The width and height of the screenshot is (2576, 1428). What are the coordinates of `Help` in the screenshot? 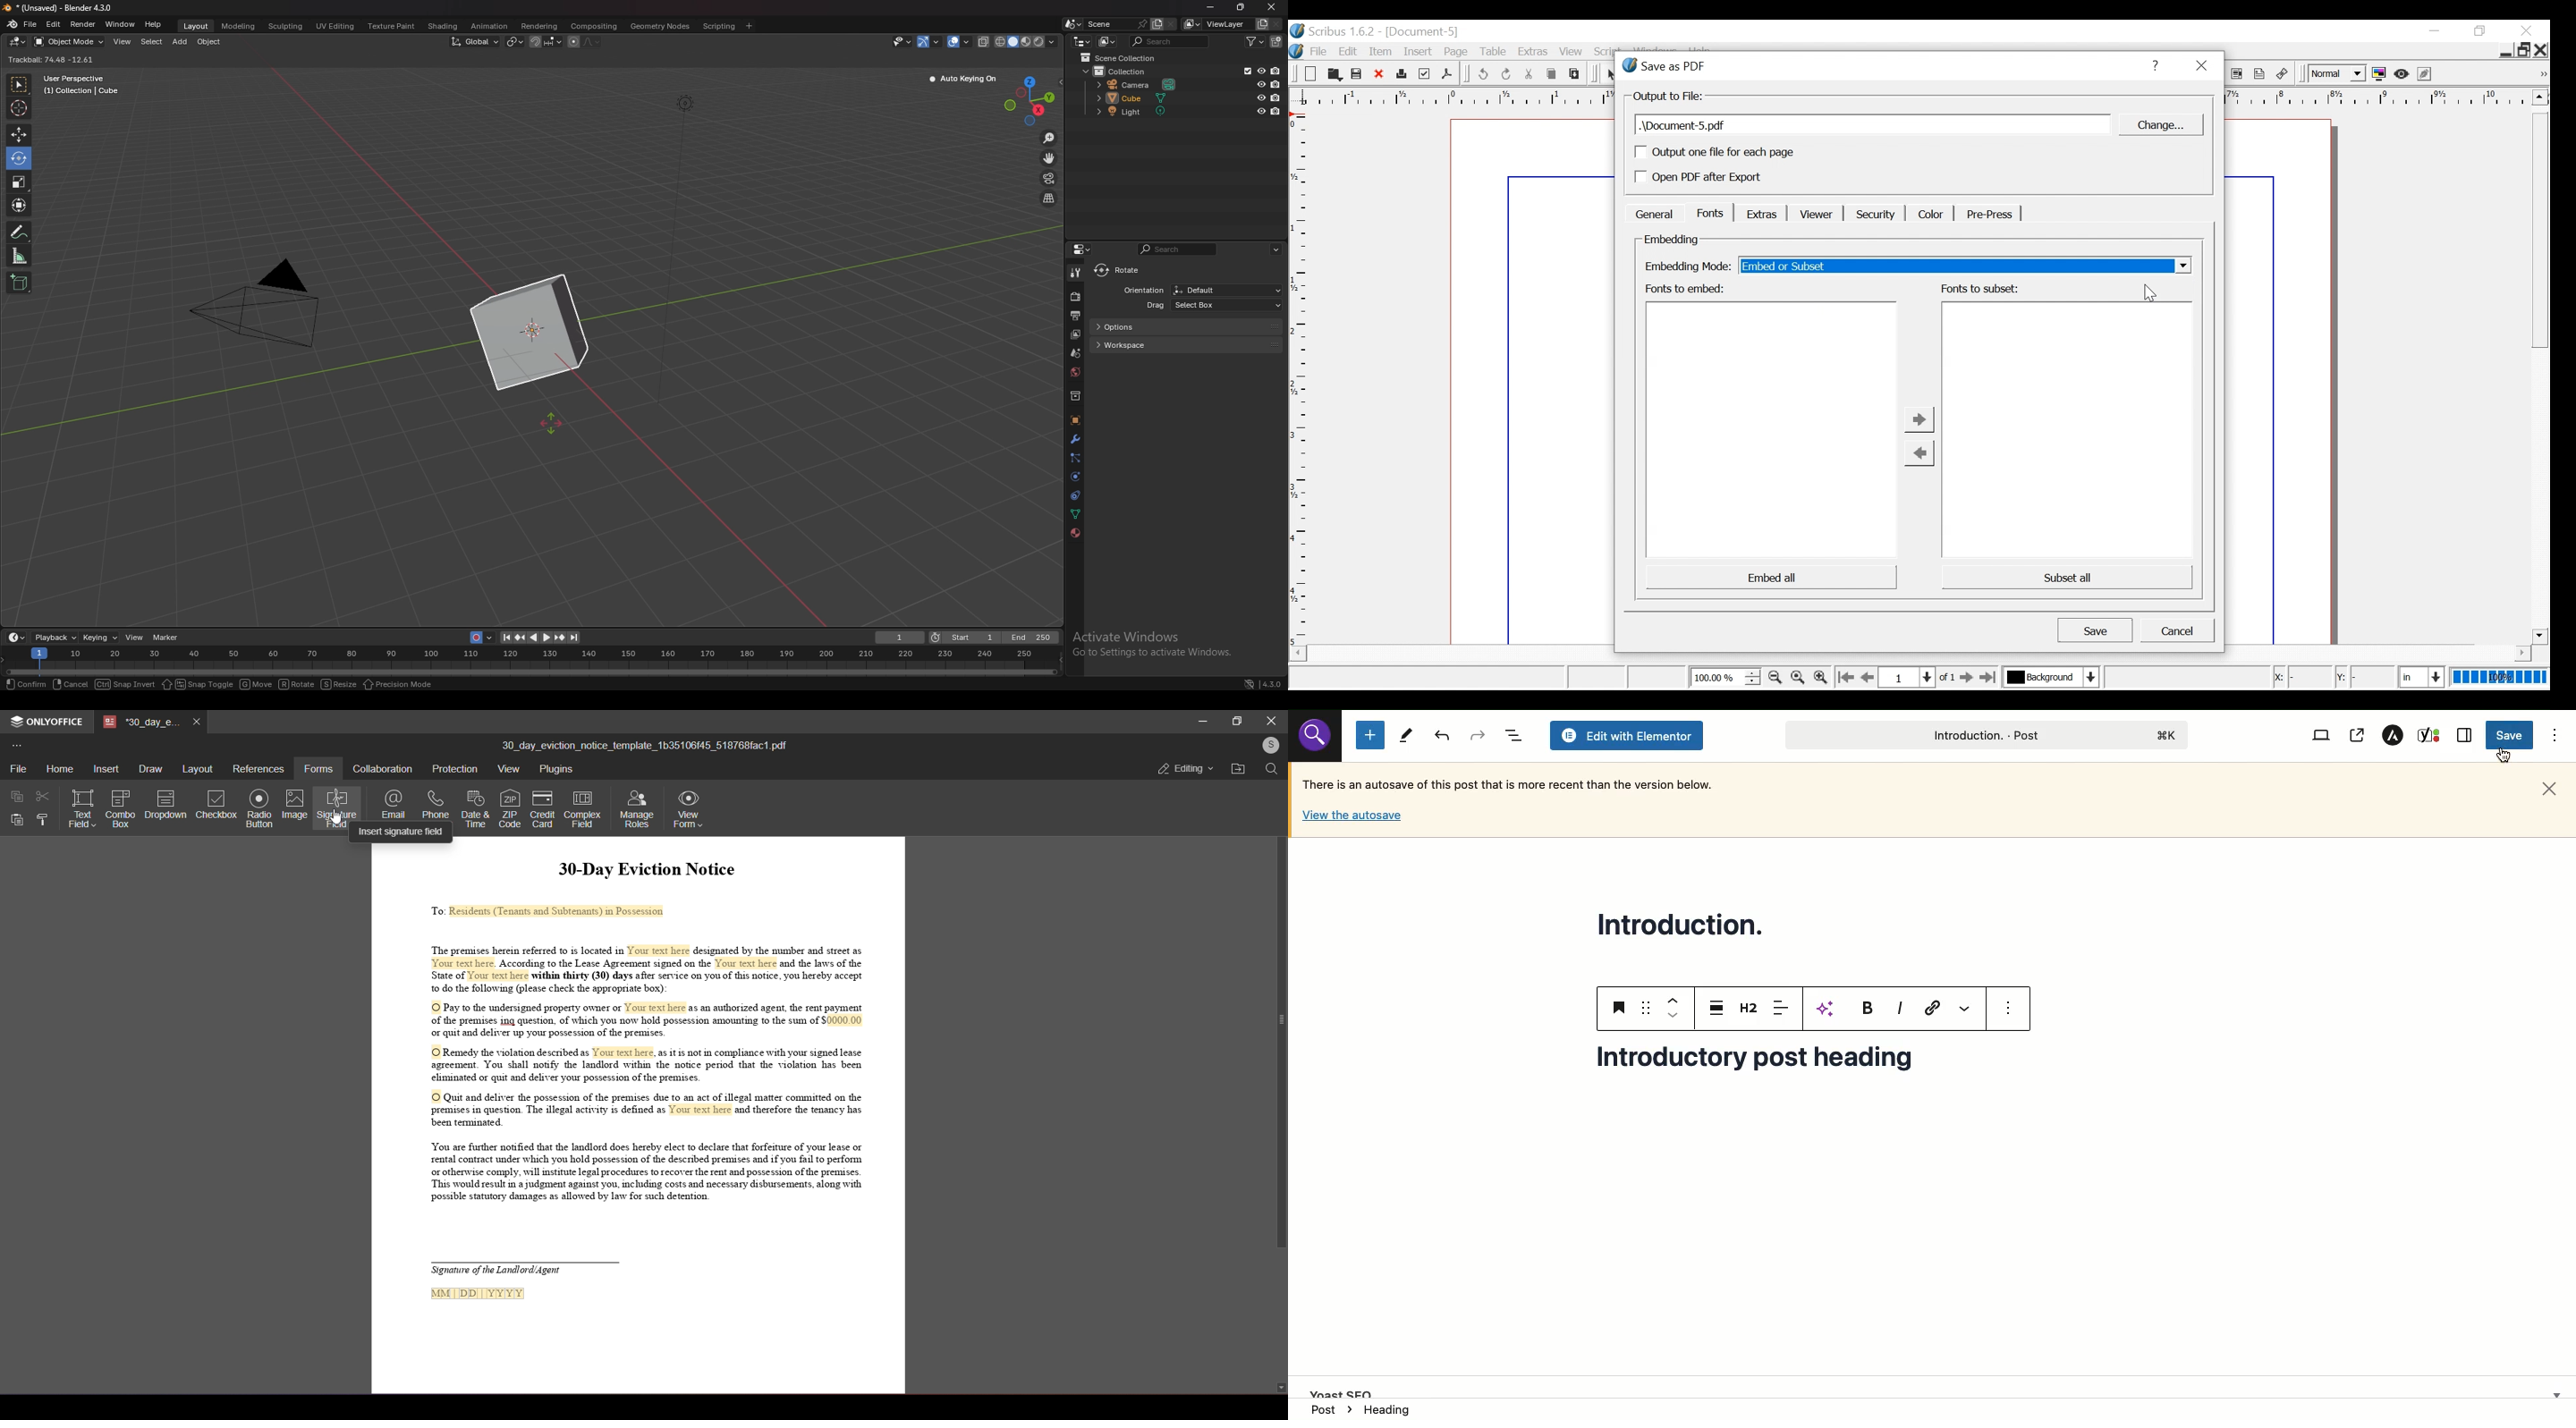 It's located at (2154, 65).